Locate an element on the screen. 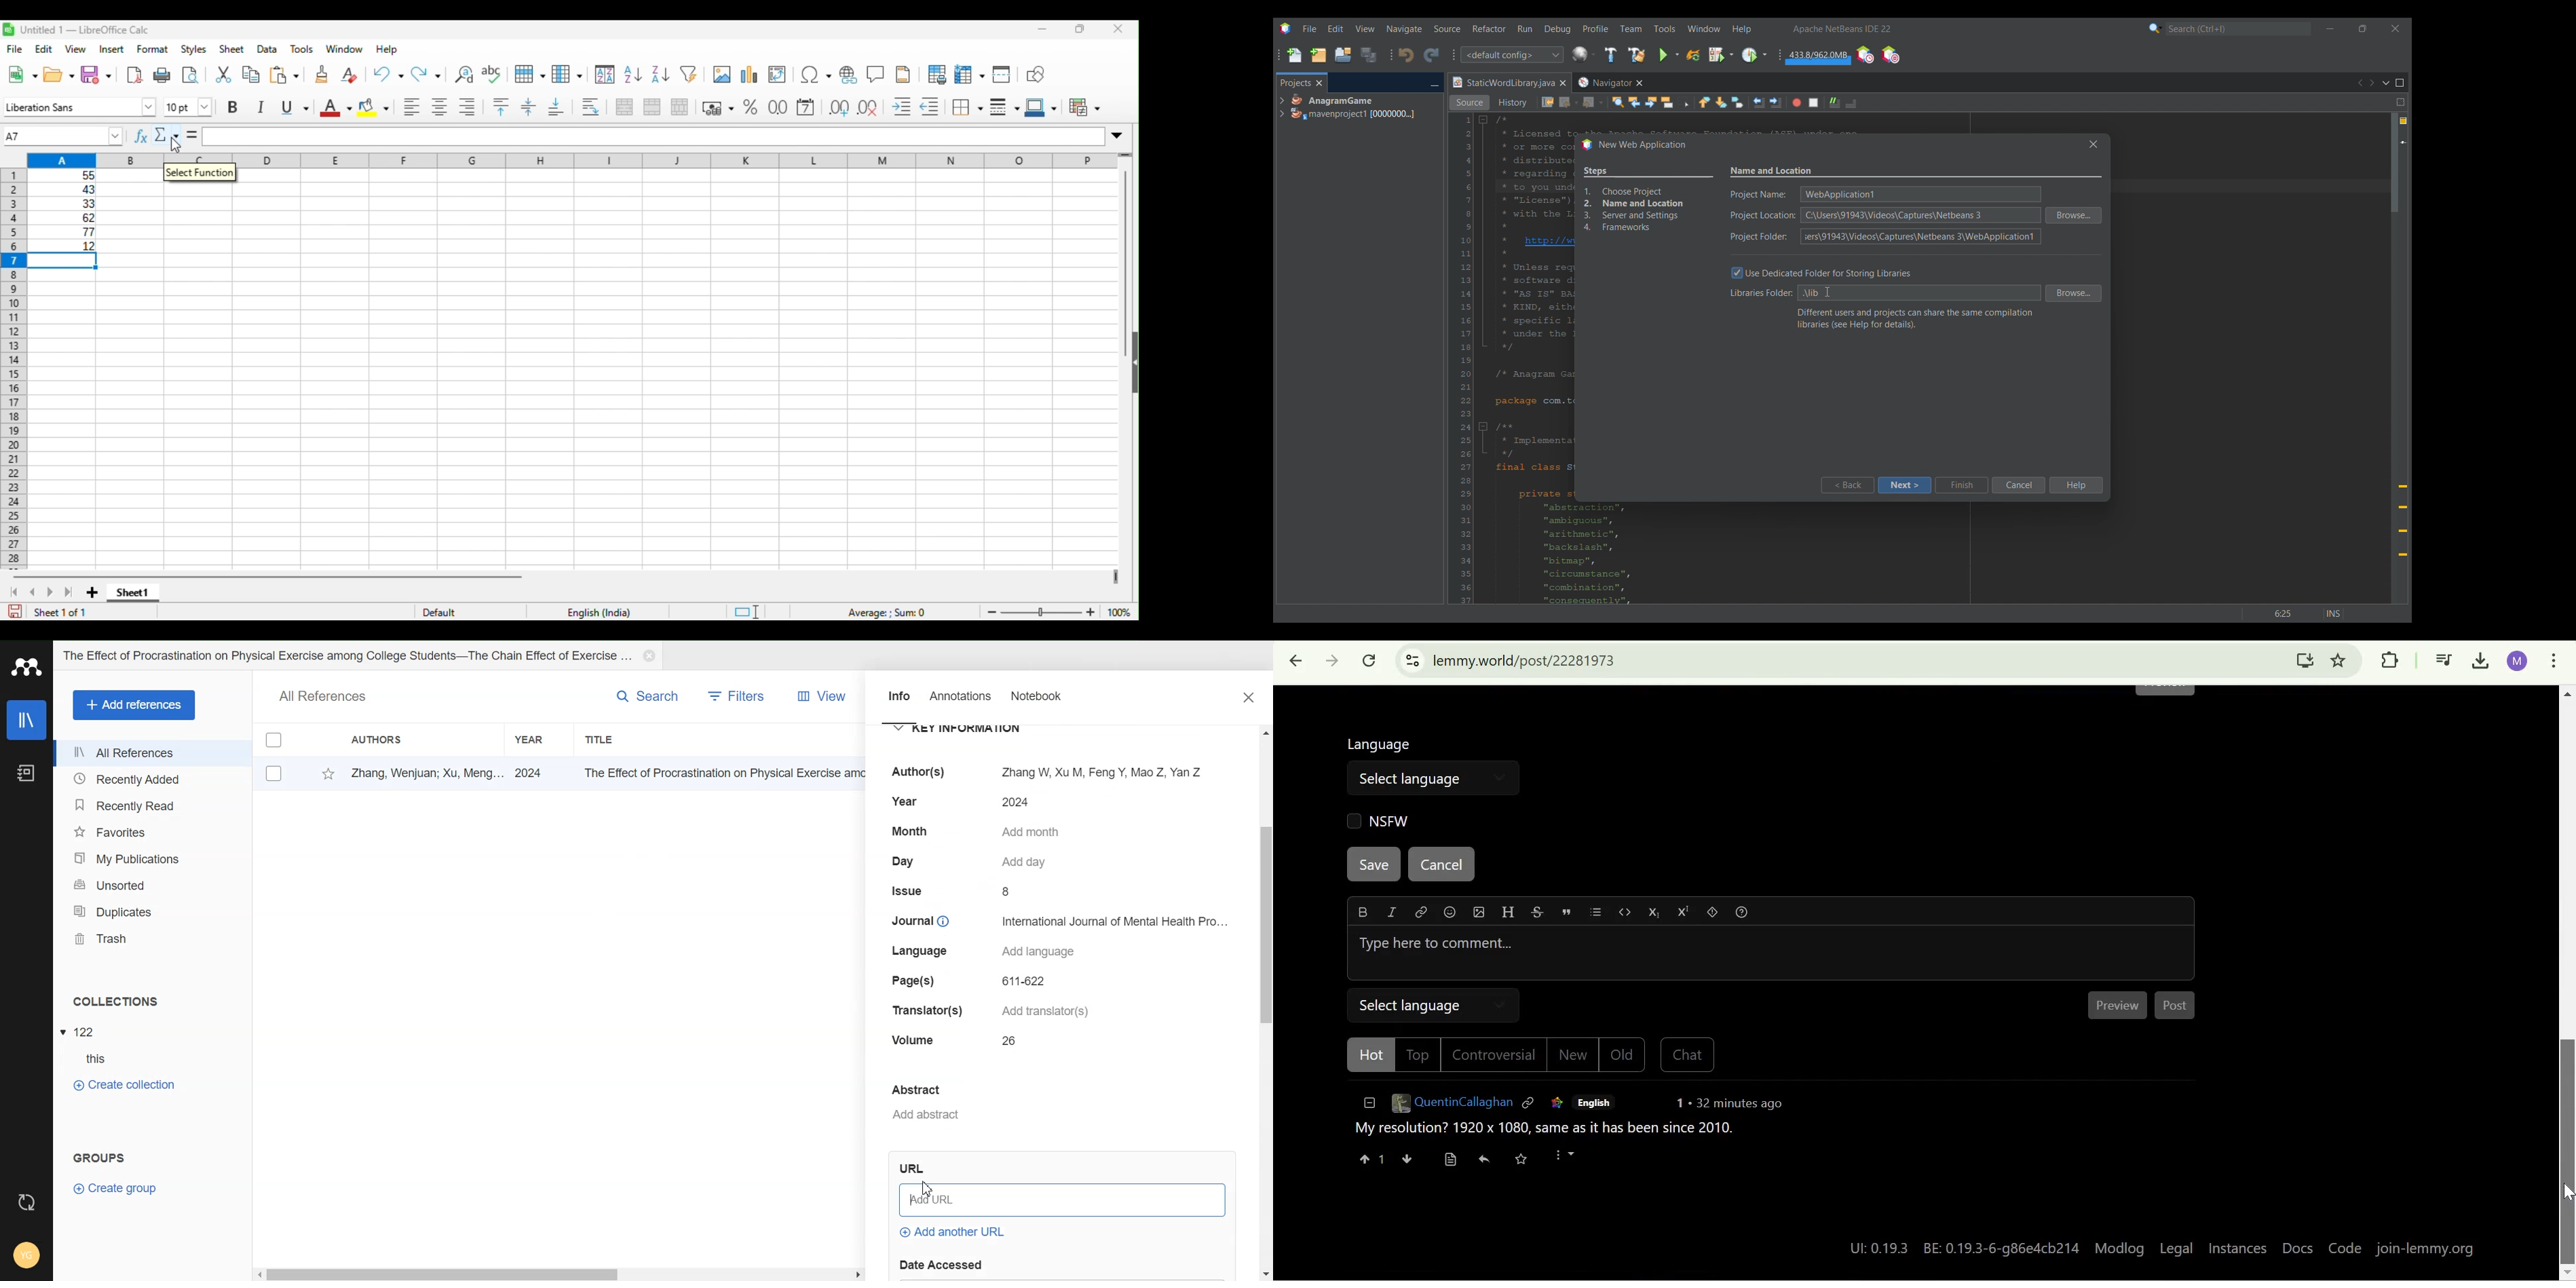 The height and width of the screenshot is (1288, 2576). merge cells is located at coordinates (652, 107).